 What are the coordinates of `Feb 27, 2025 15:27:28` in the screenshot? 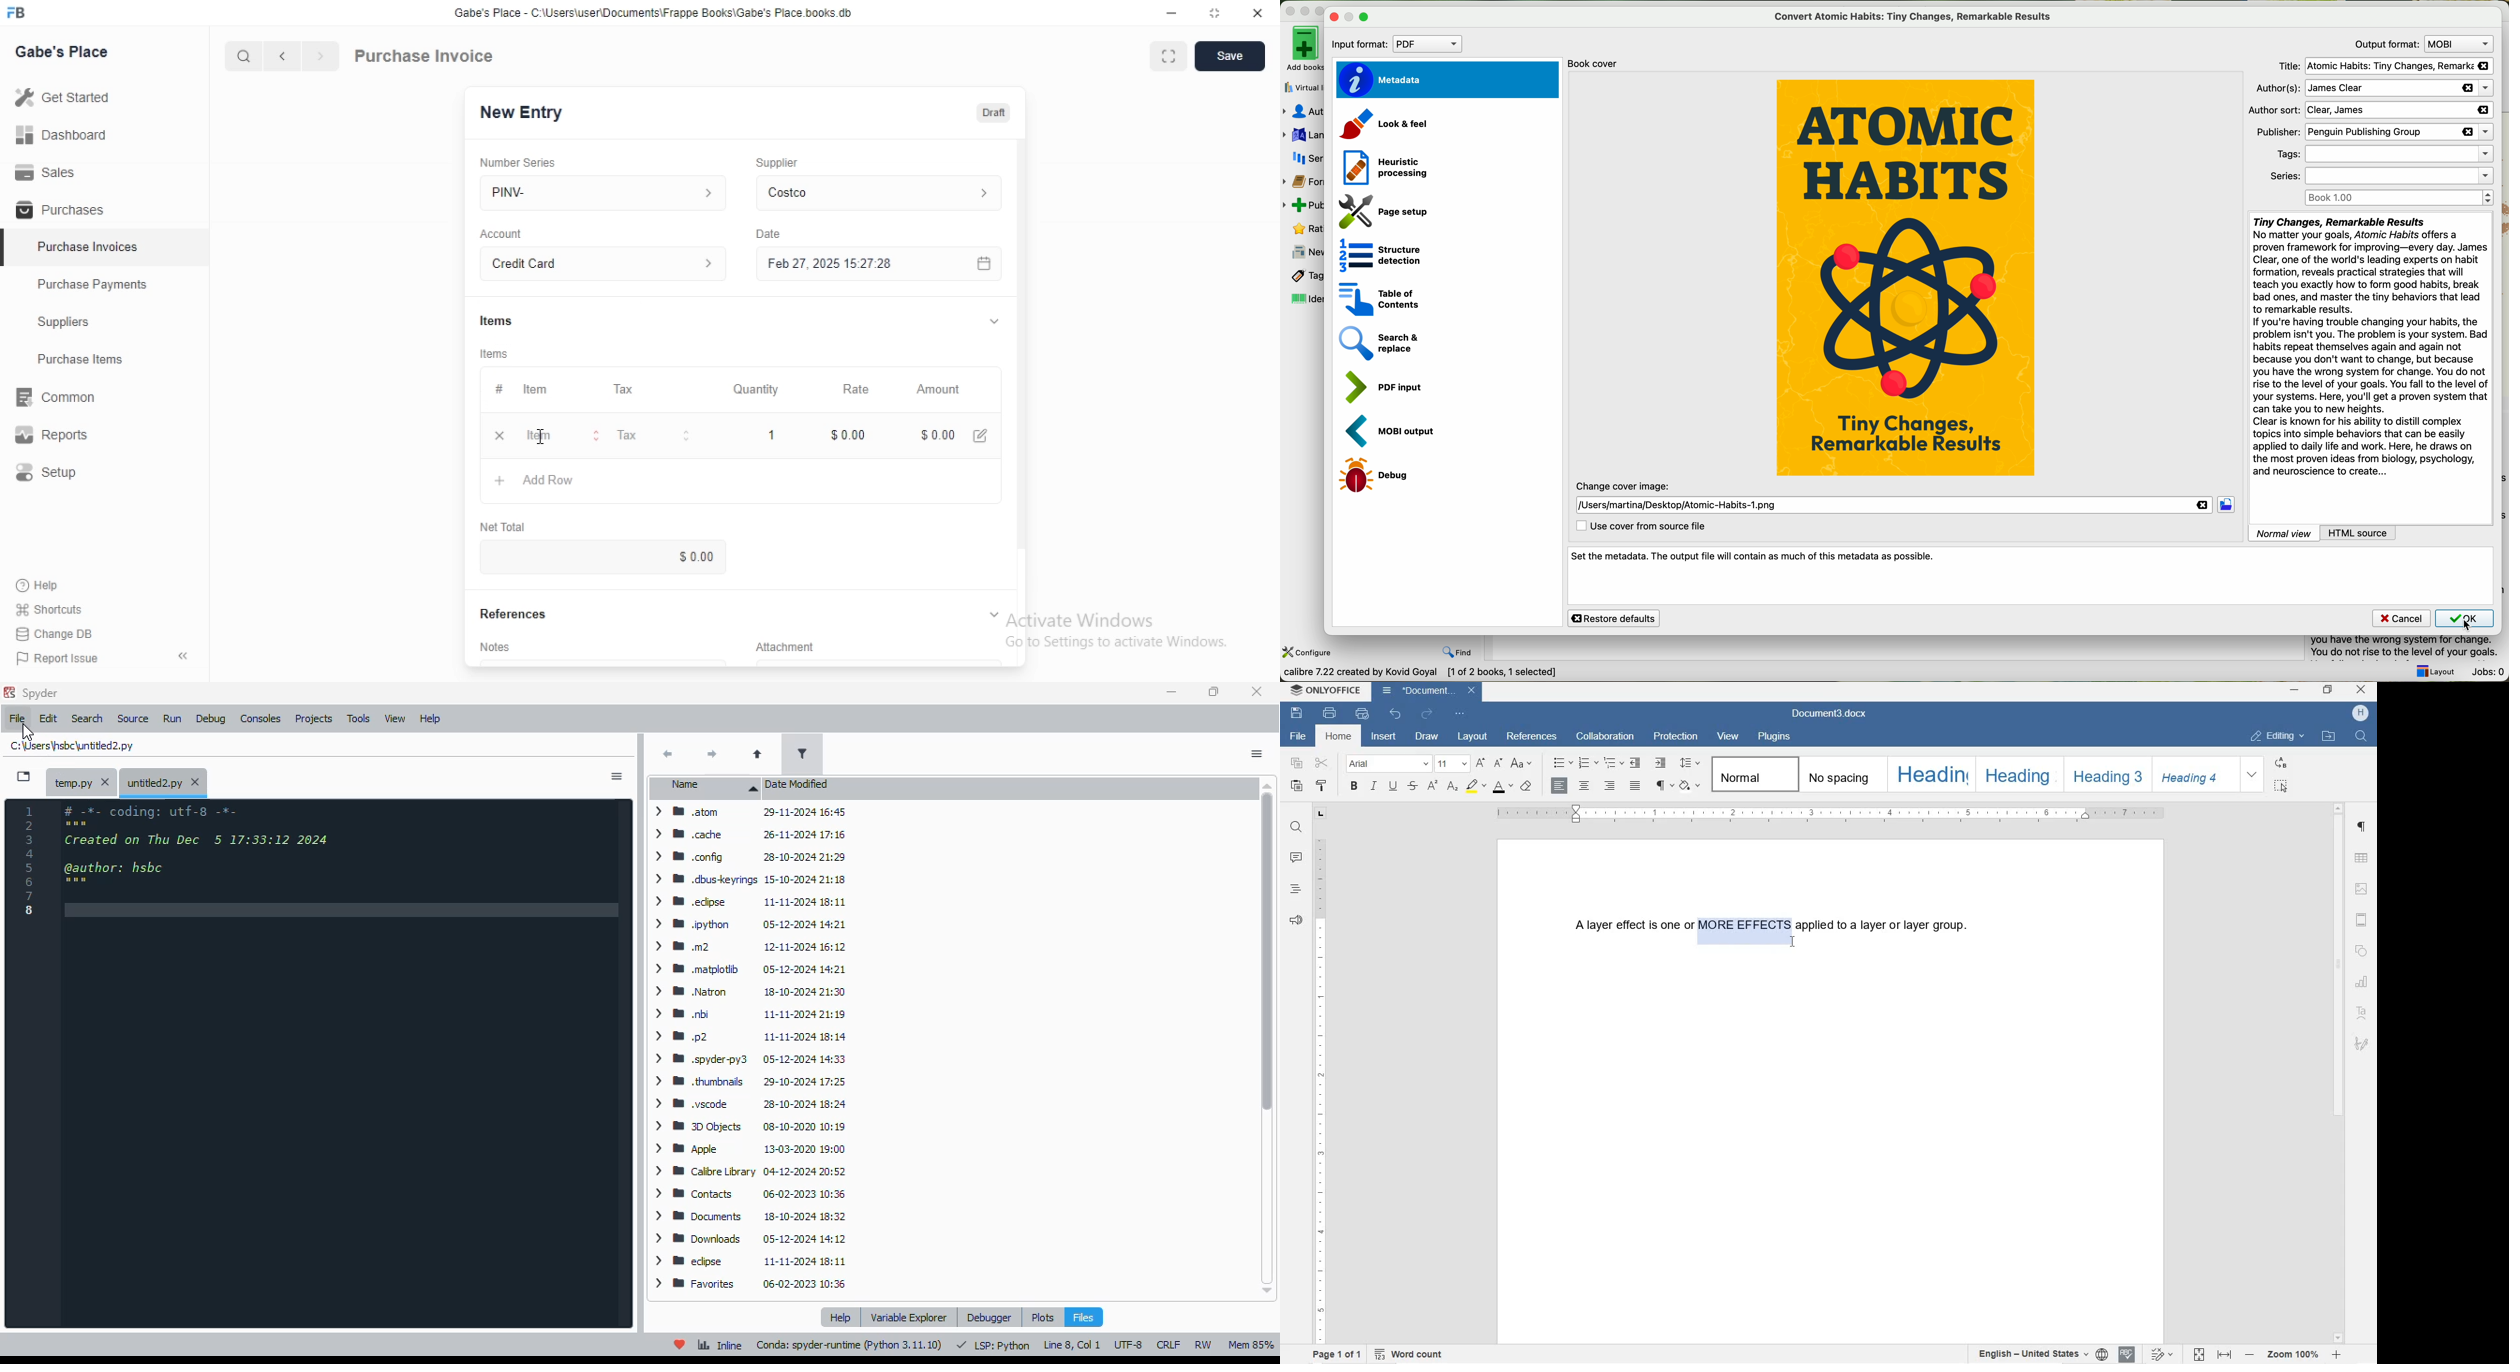 It's located at (879, 263).